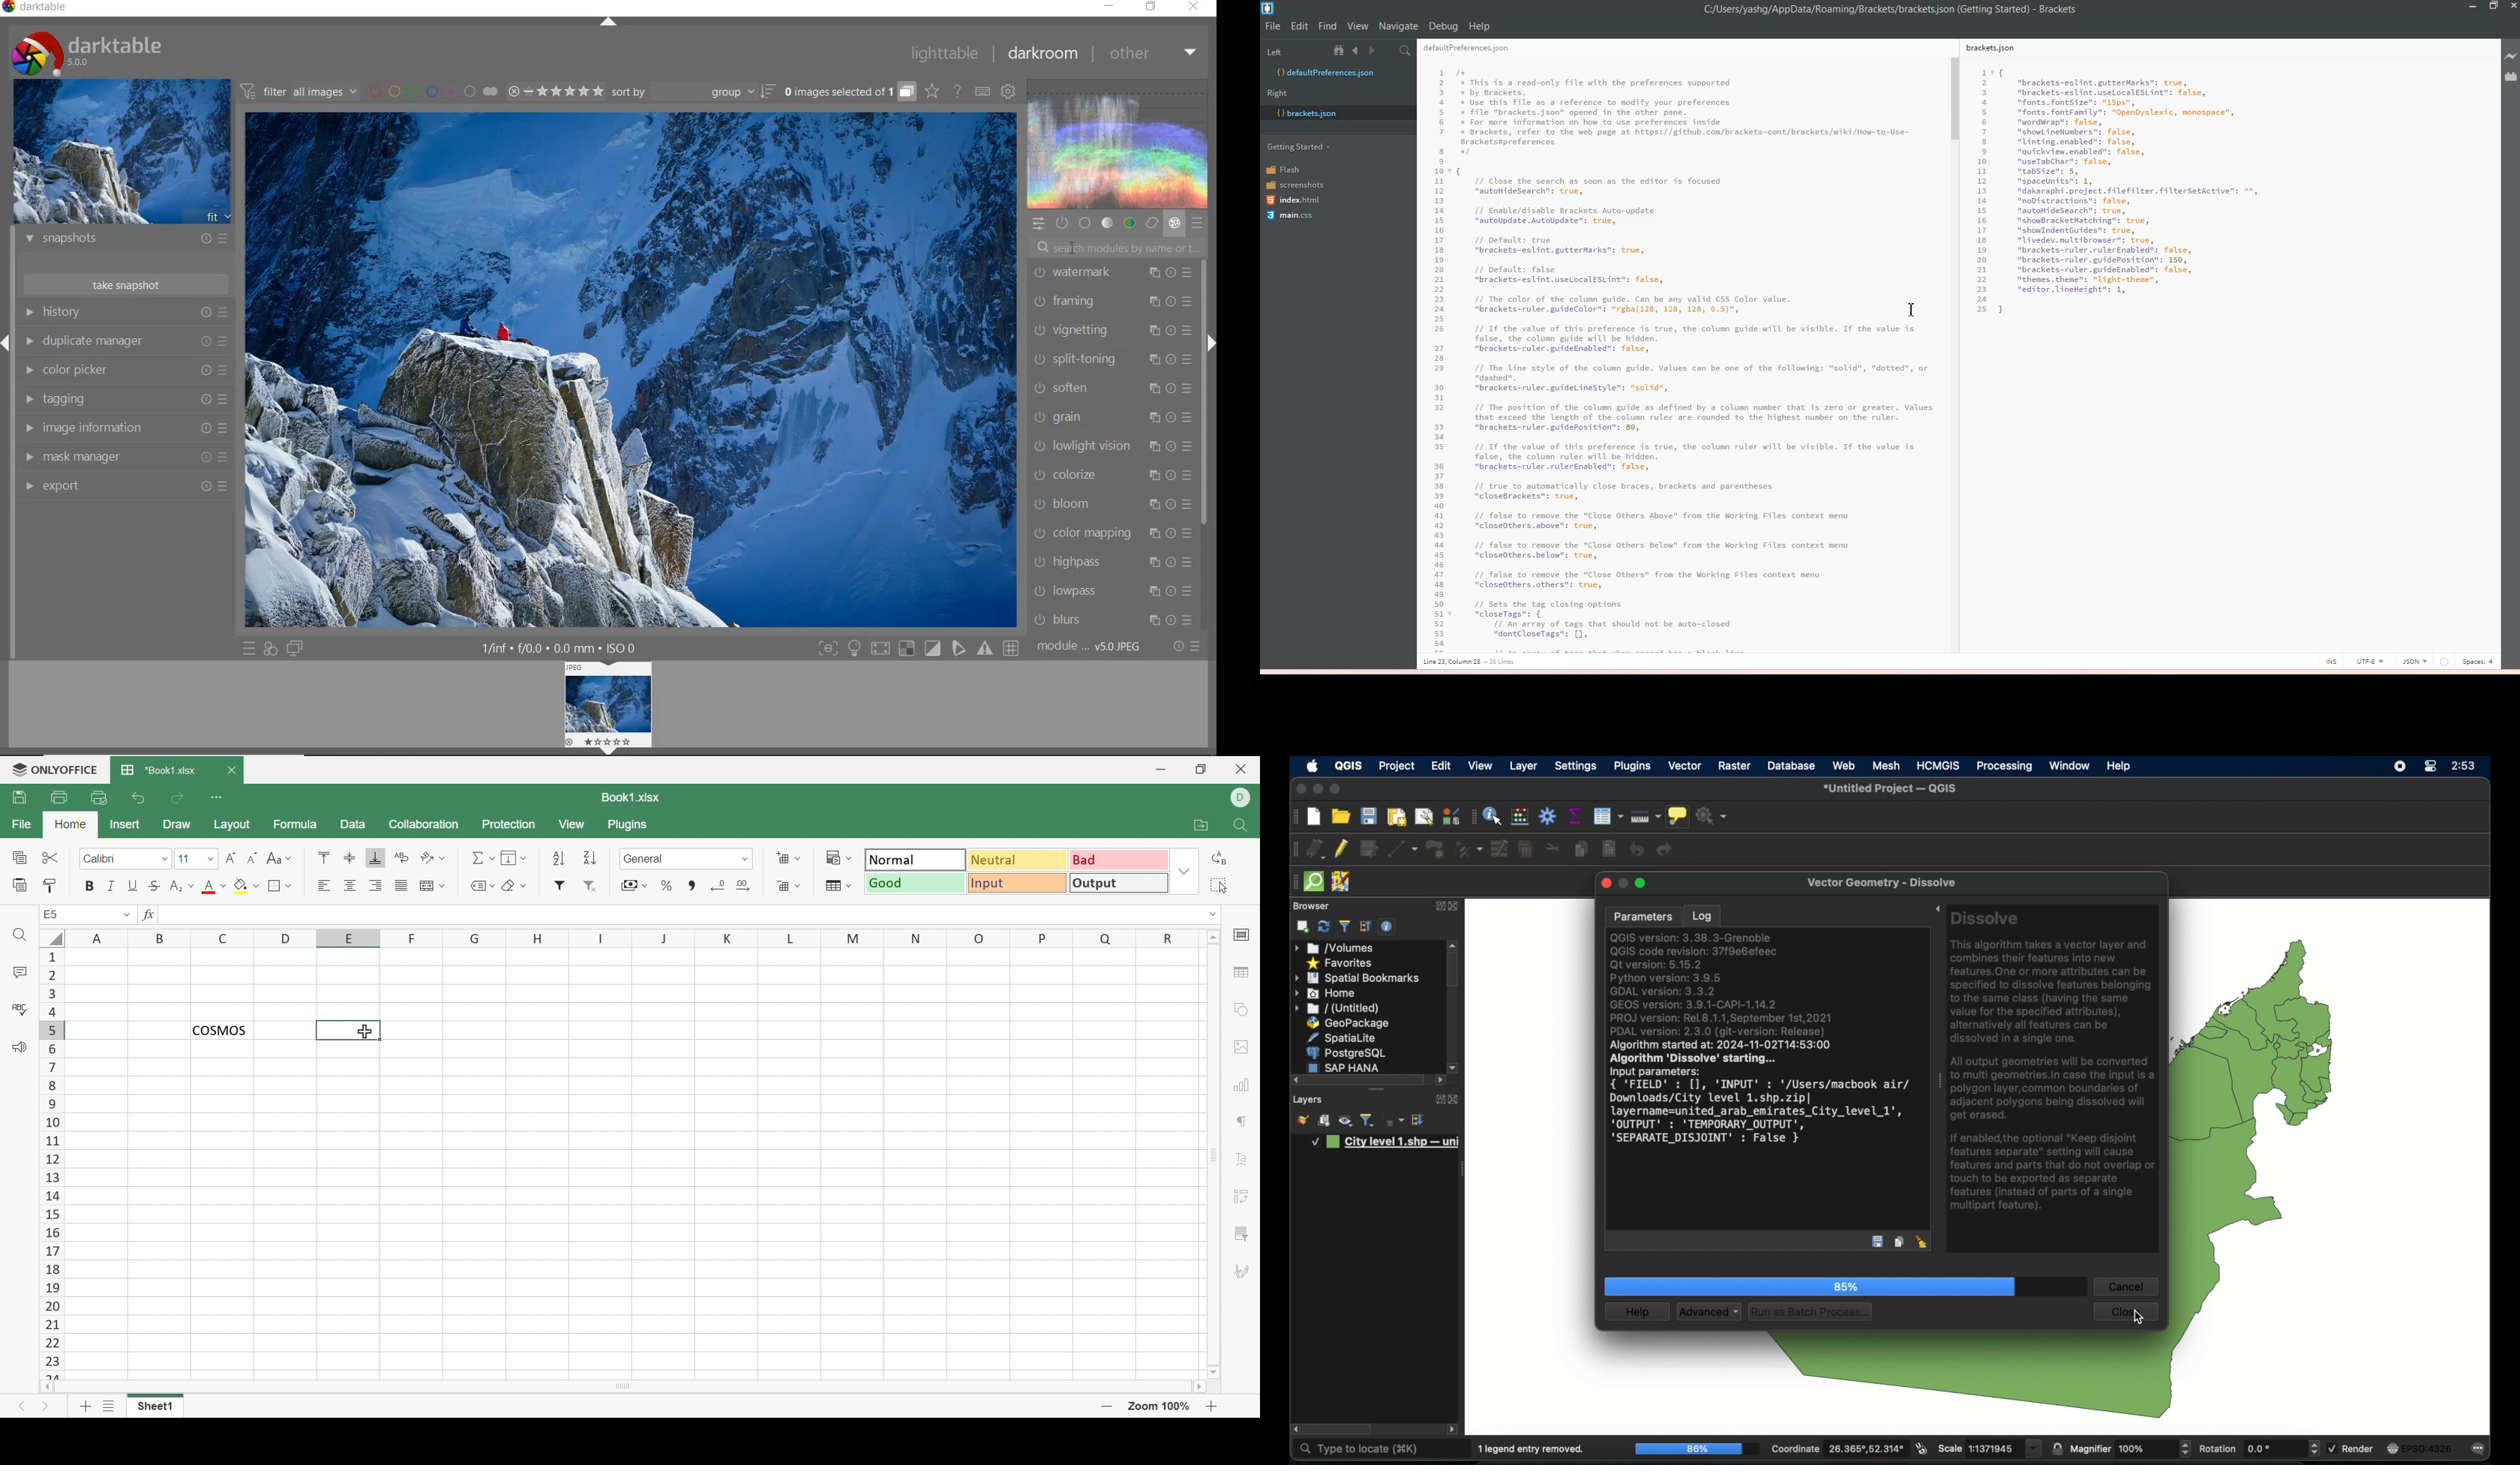  What do you see at coordinates (327, 859) in the screenshot?
I see `Align top` at bounding box center [327, 859].